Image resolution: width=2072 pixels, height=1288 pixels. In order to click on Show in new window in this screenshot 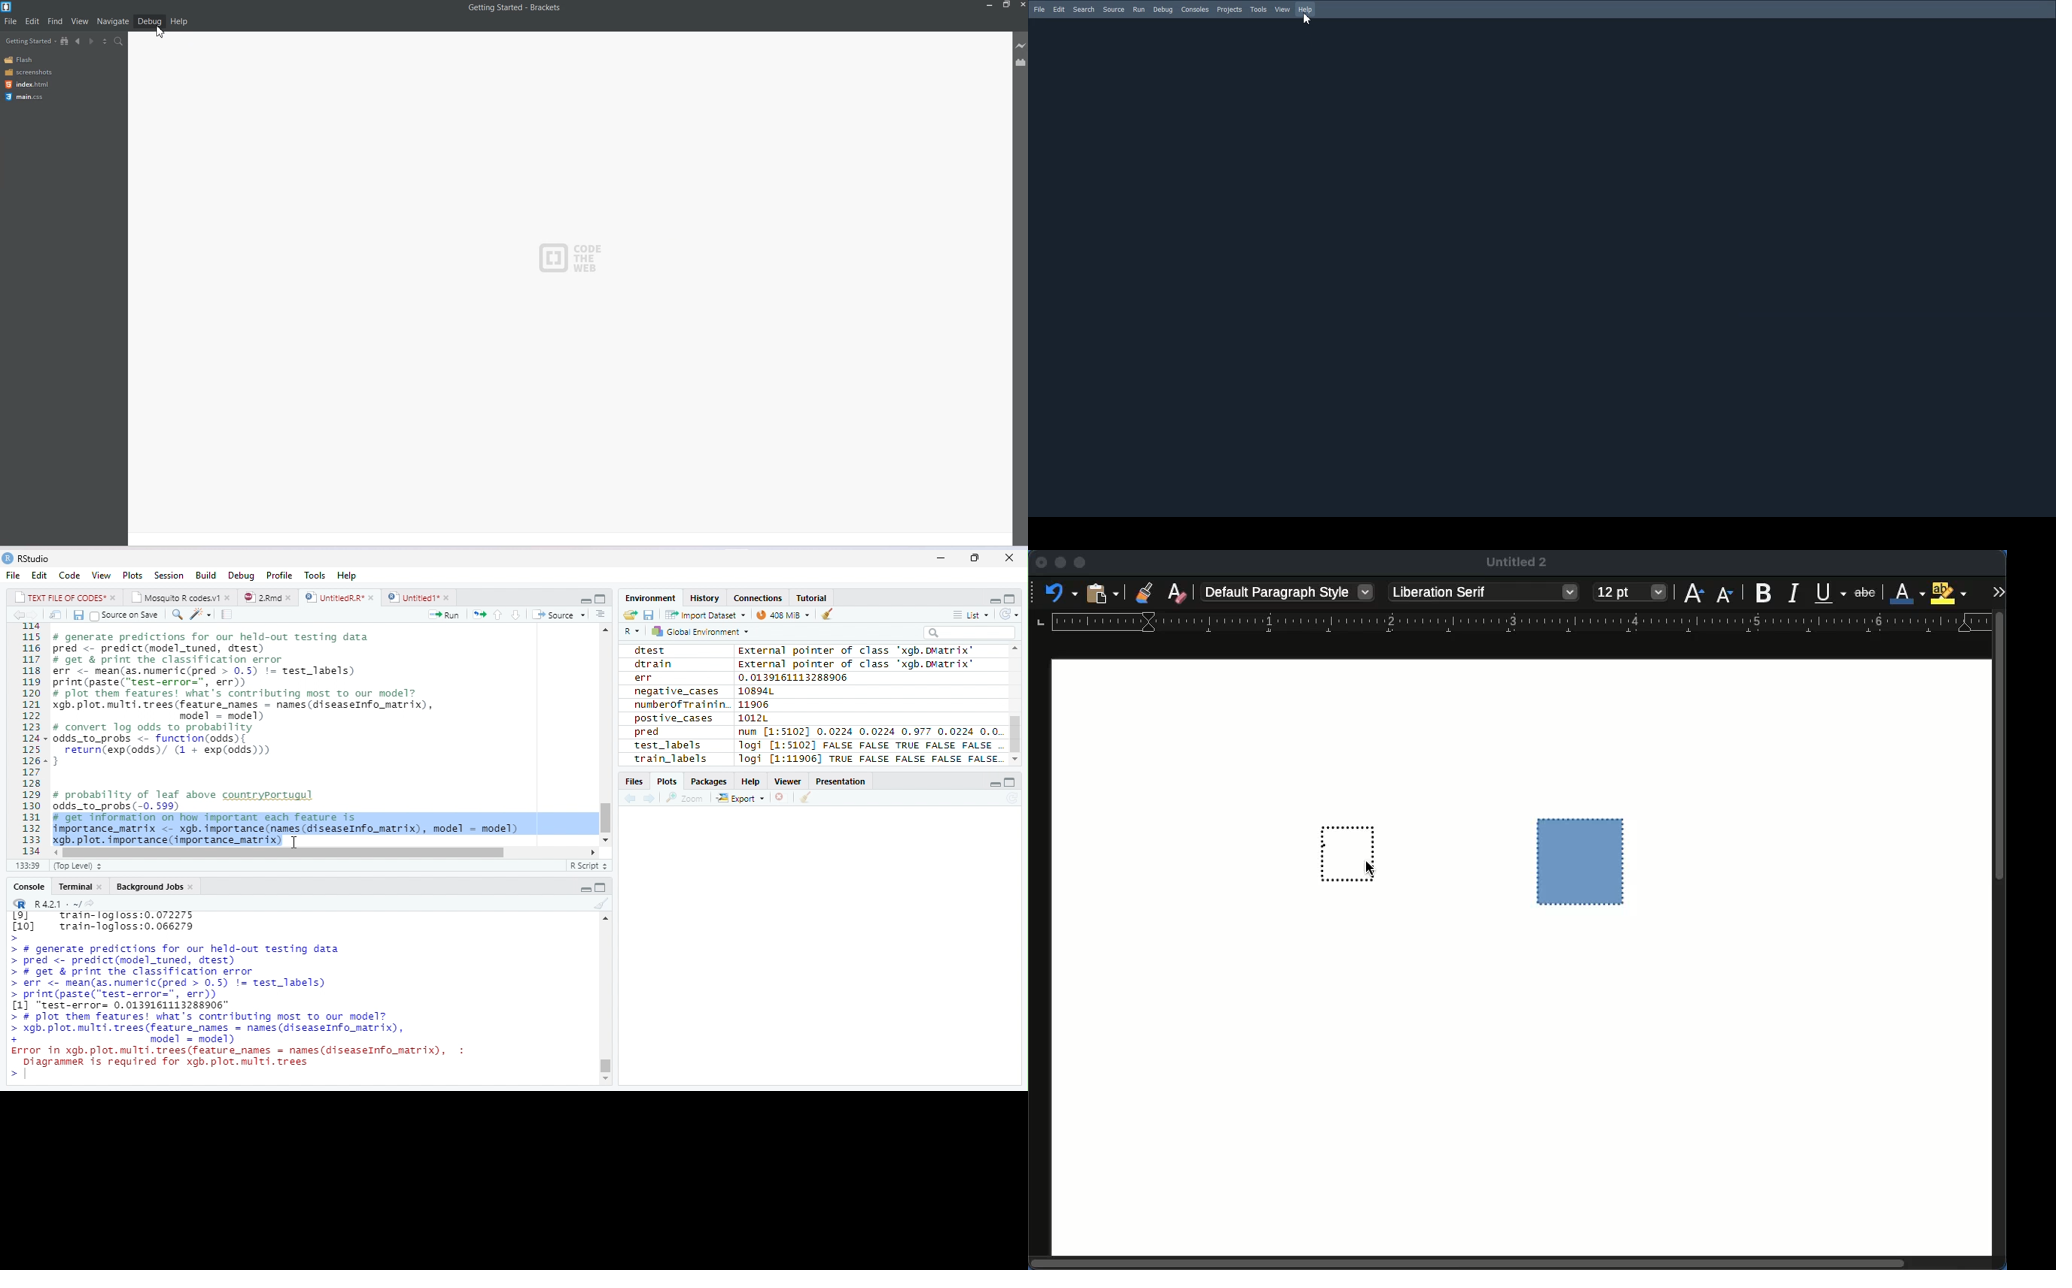, I will do `click(53, 615)`.